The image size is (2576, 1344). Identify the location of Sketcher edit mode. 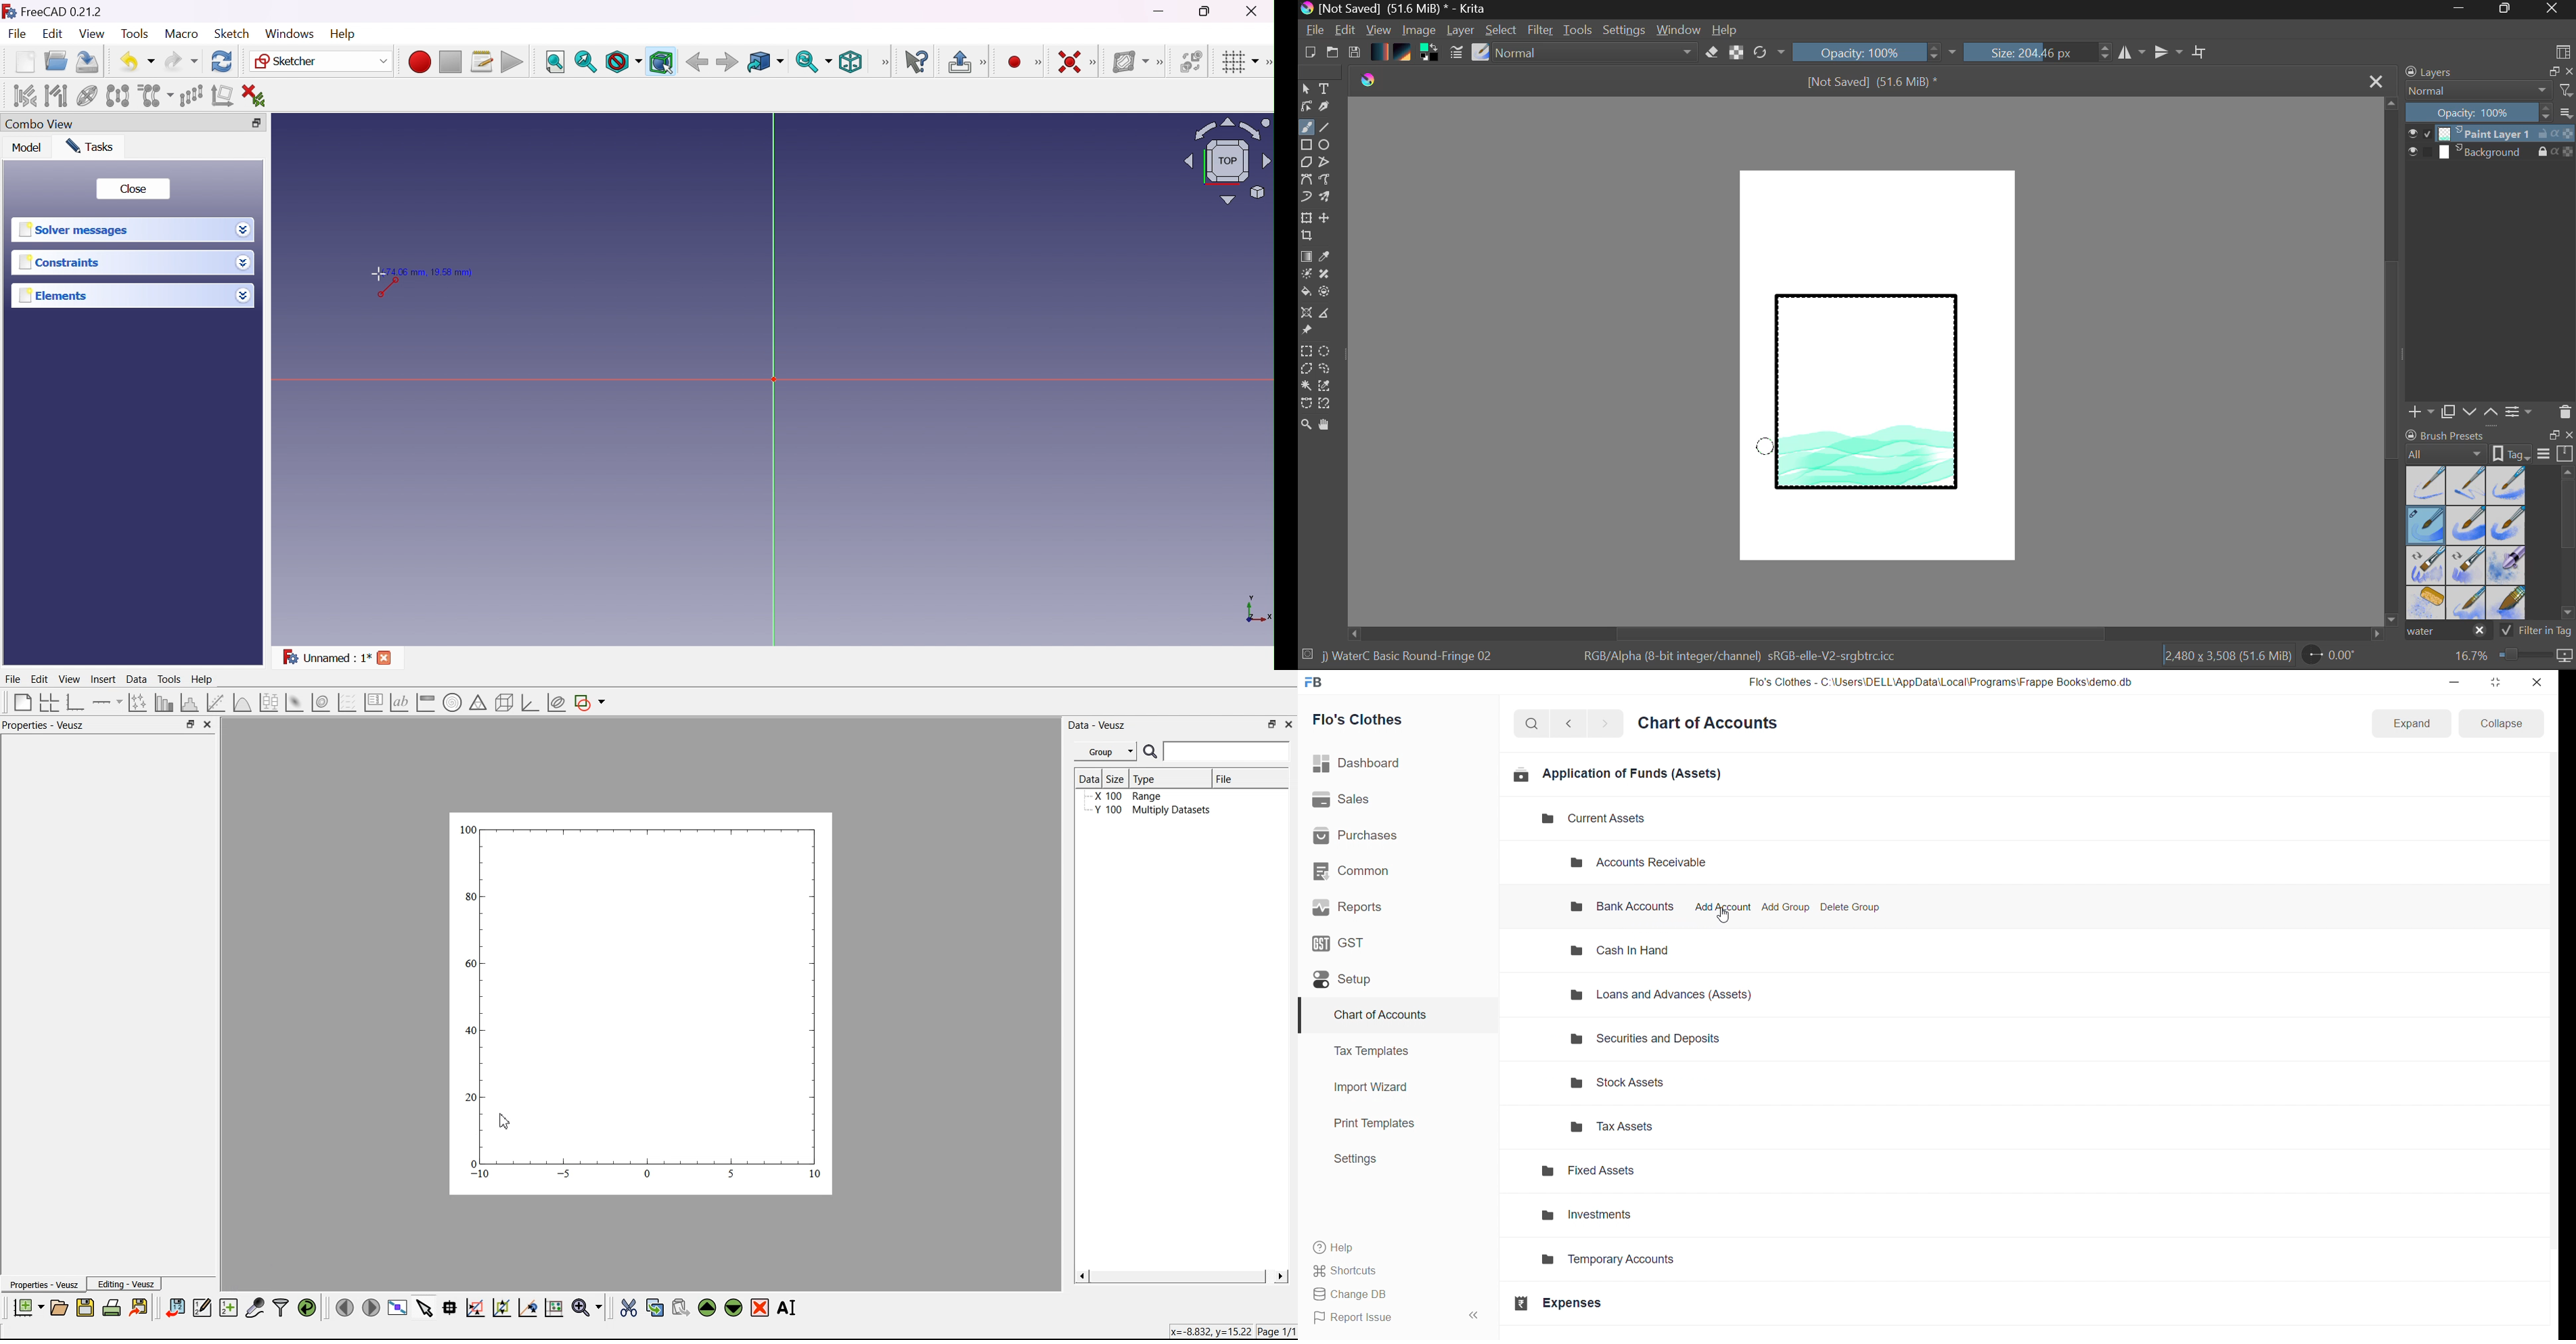
(985, 63).